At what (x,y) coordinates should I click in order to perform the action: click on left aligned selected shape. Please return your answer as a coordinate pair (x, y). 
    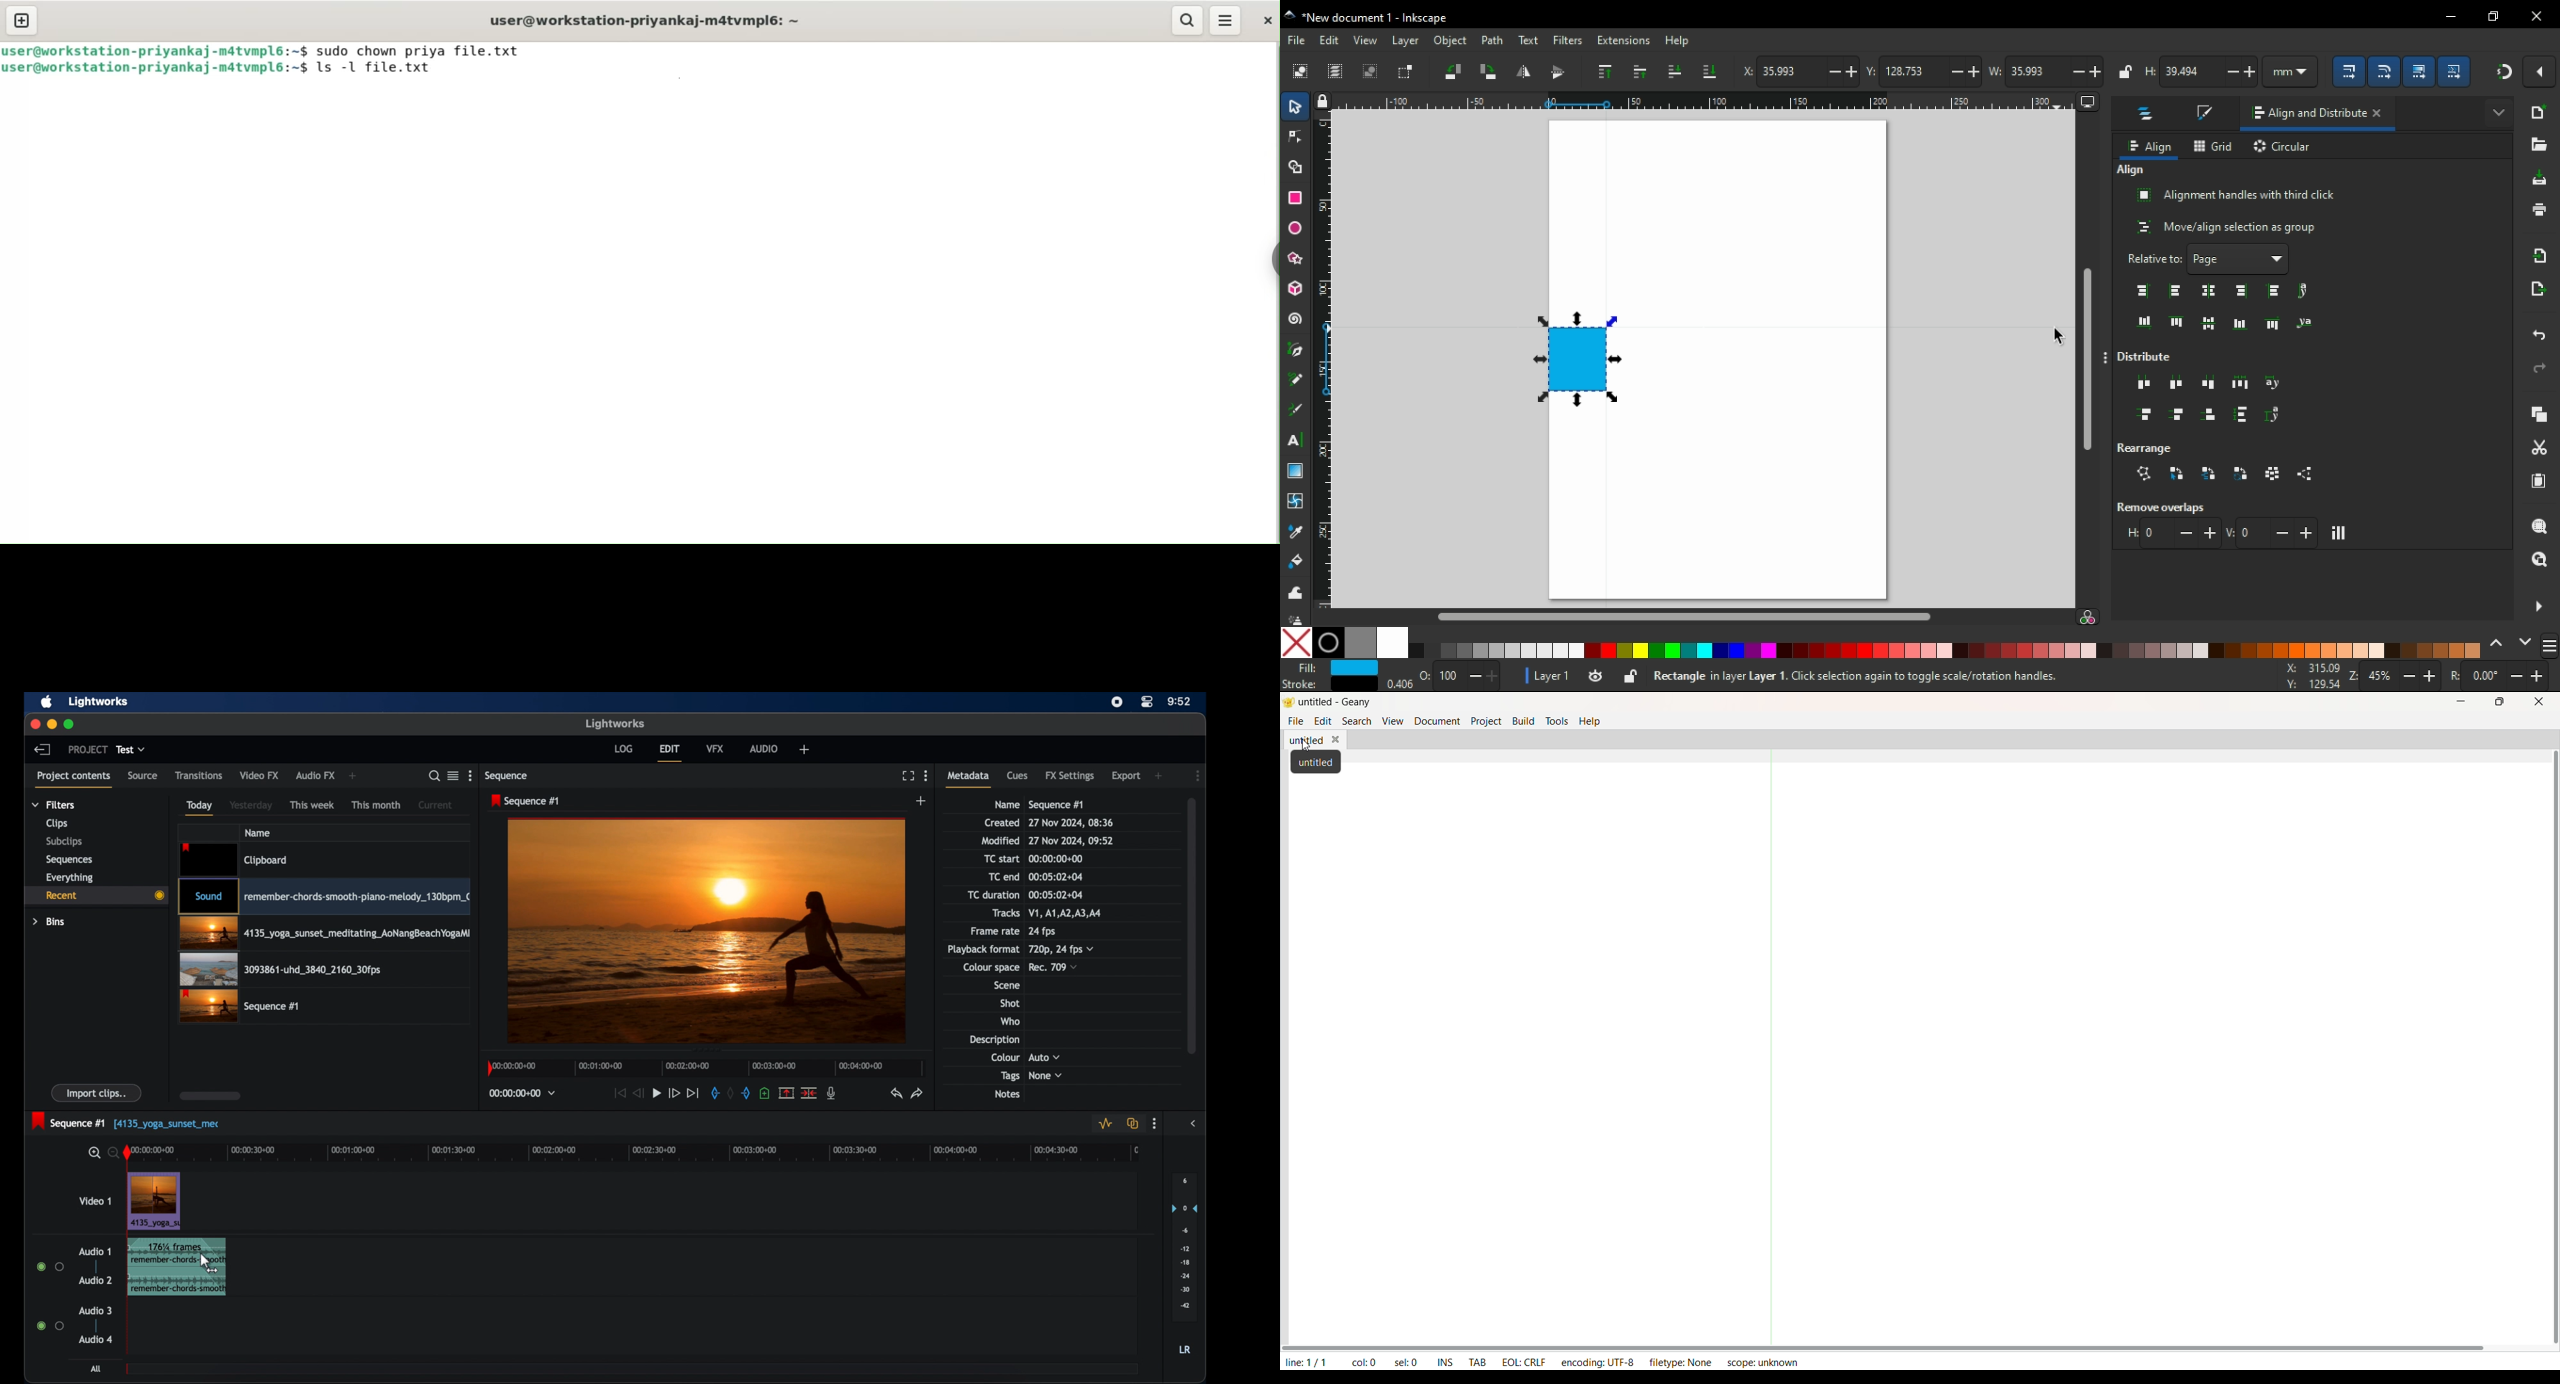
    Looking at the image, I should click on (1577, 359).